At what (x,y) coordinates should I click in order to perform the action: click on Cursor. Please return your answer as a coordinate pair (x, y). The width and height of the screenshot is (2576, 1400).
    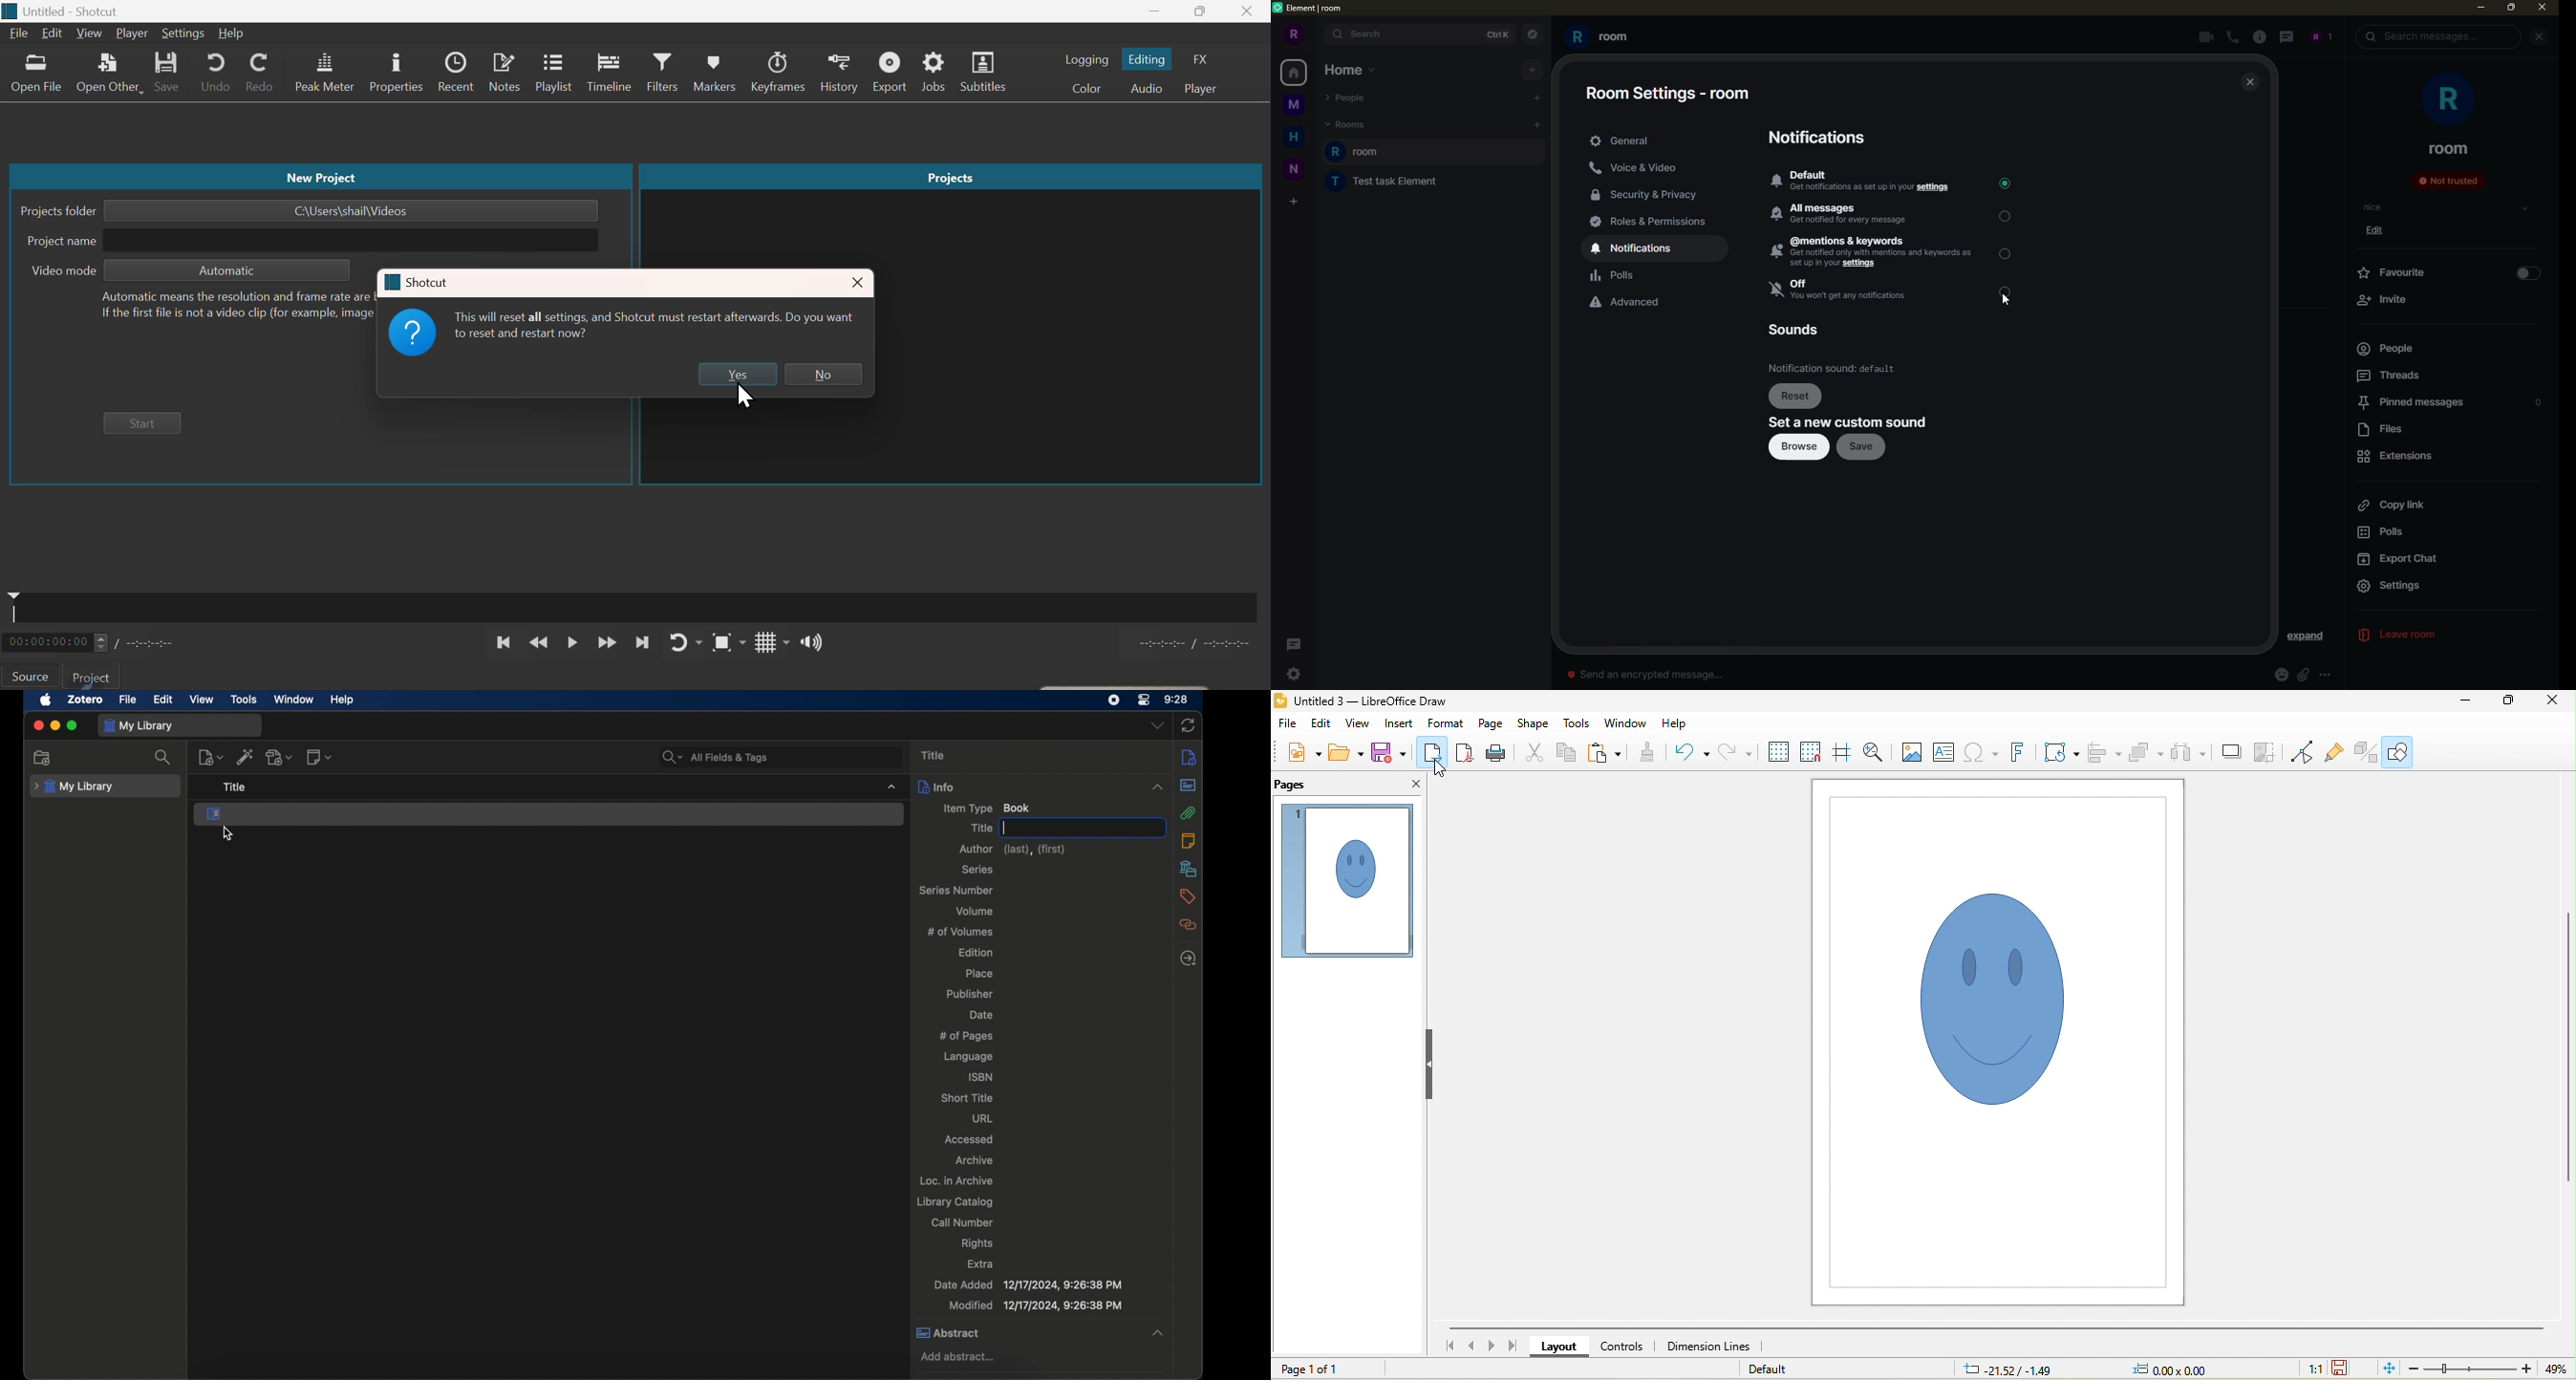
    Looking at the image, I should click on (2008, 301).